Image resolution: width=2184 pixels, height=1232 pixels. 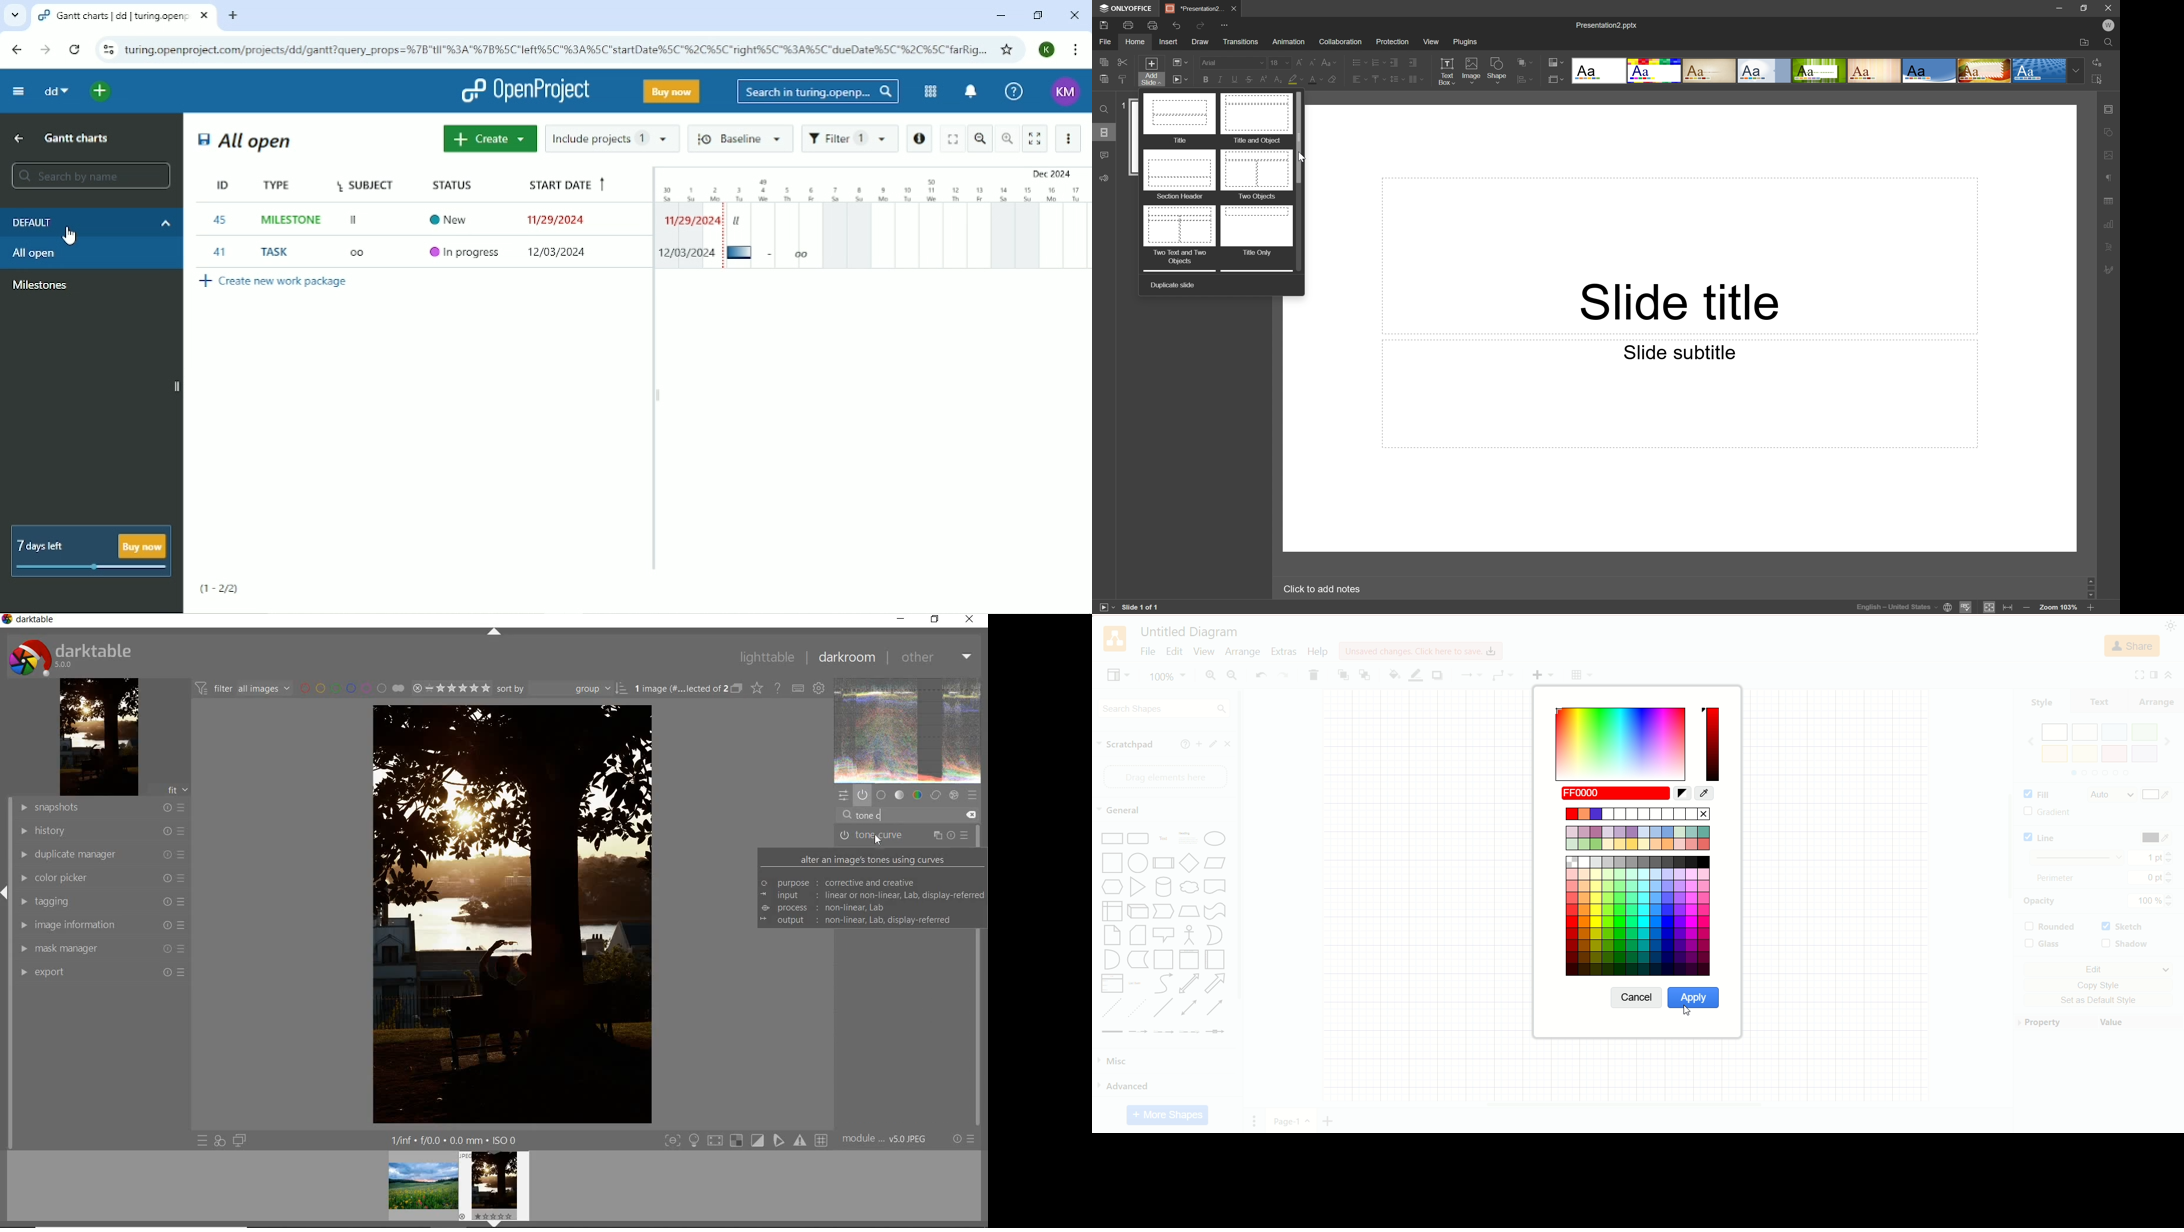 I want to click on tone, so click(x=900, y=794).